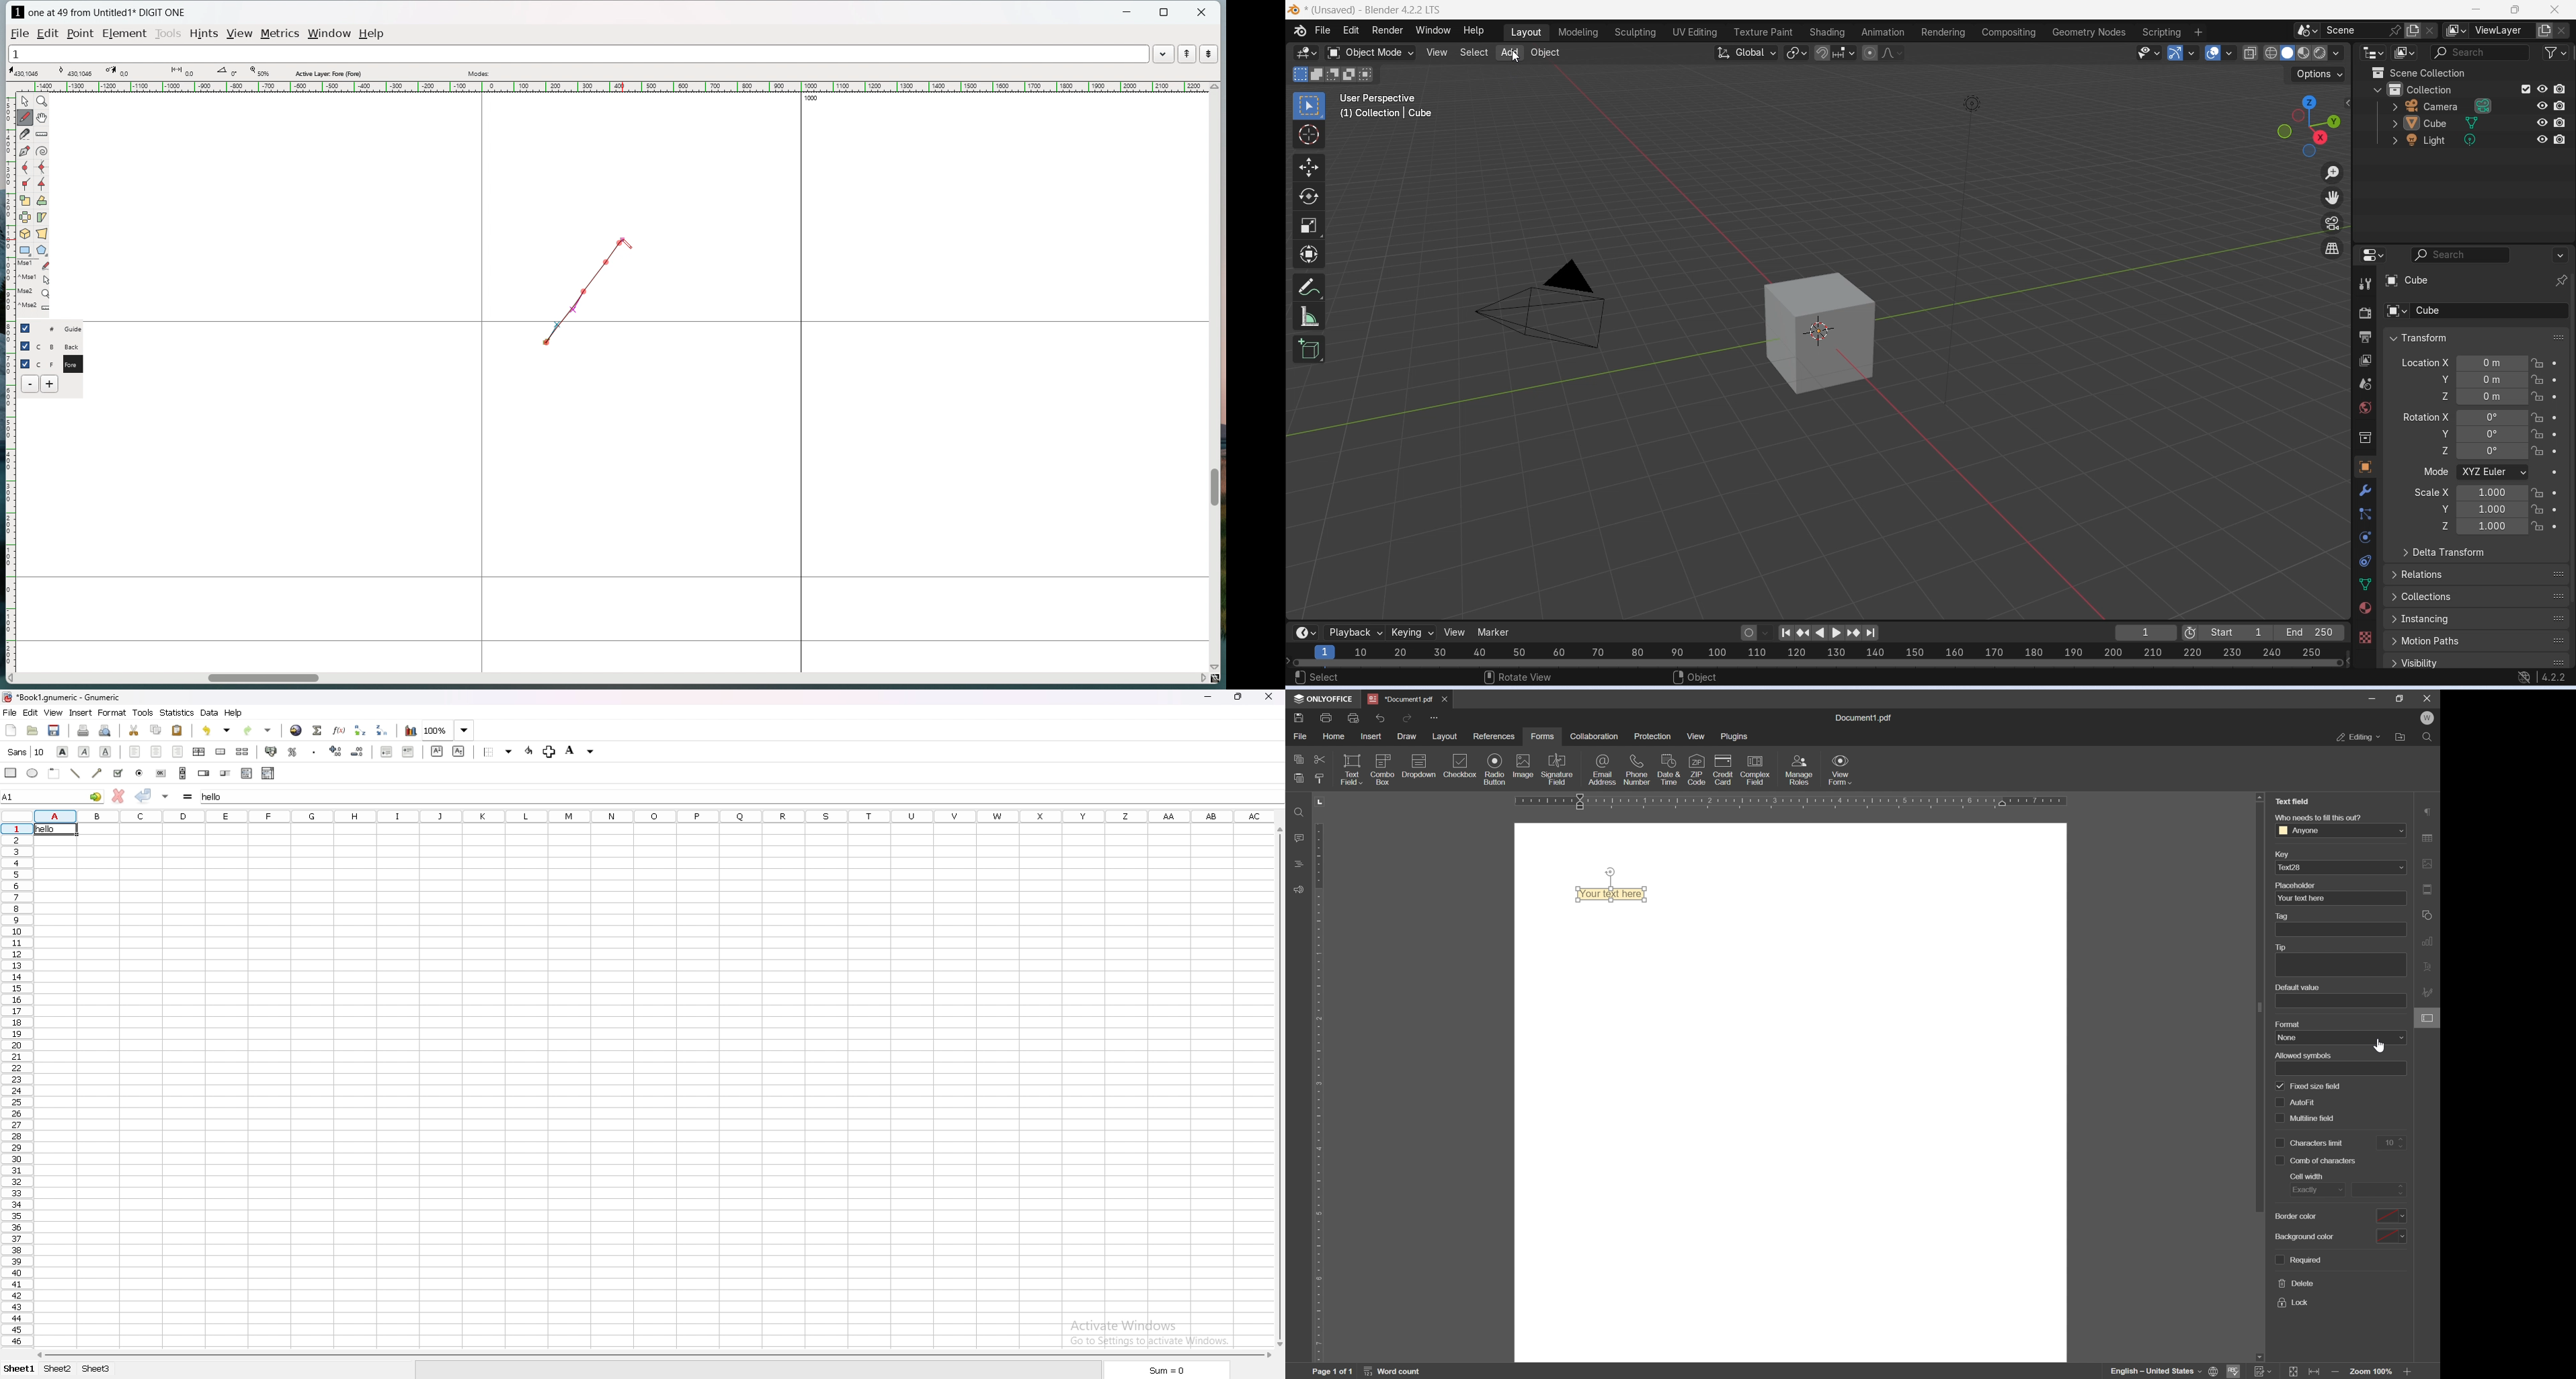 This screenshot has height=1400, width=2576. Describe the element at coordinates (134, 731) in the screenshot. I see `cut` at that location.